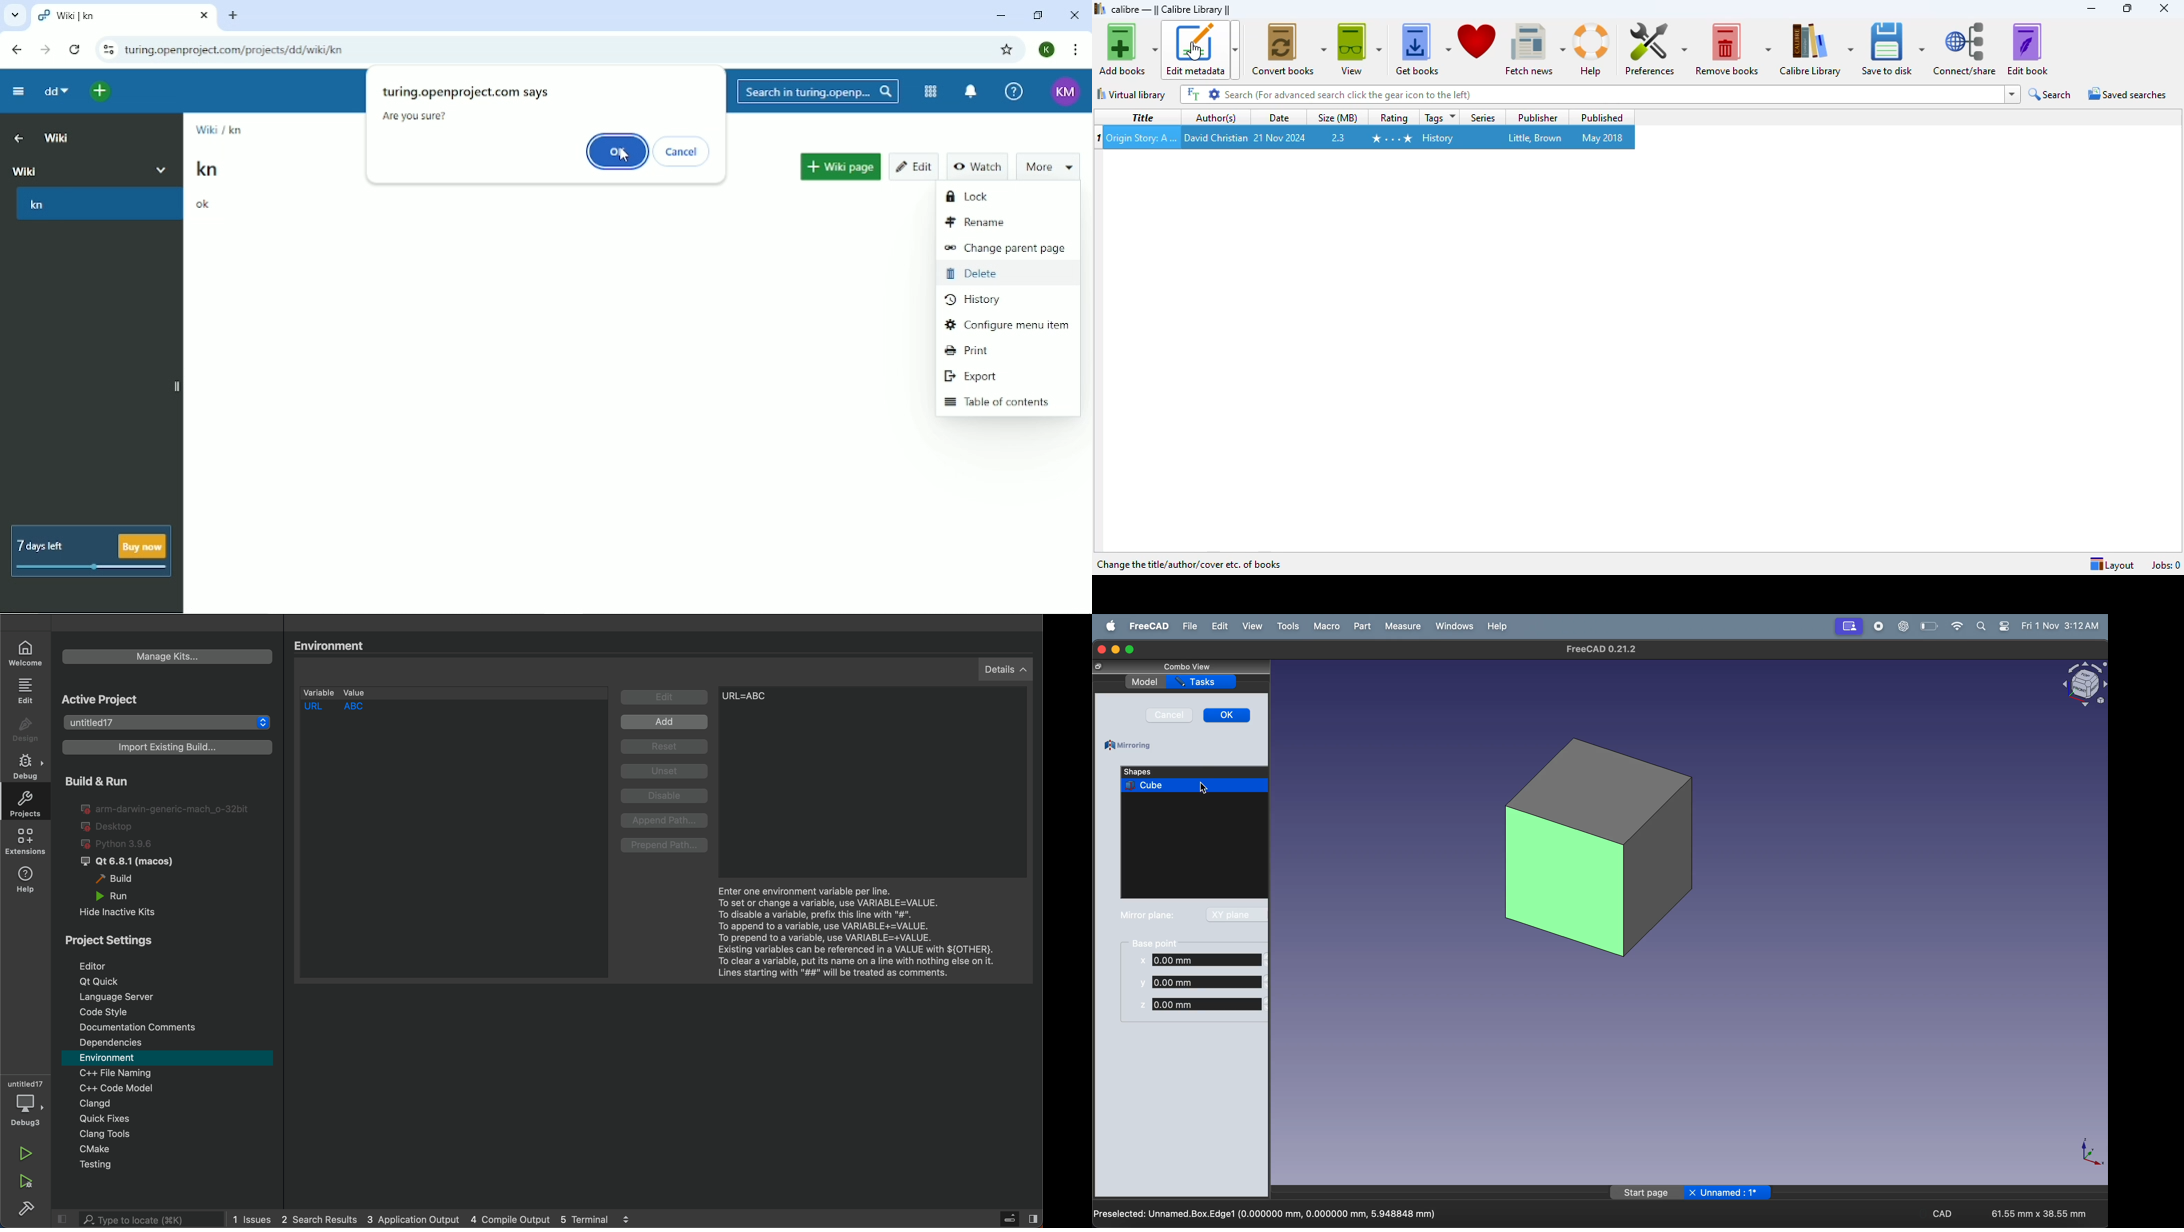 Image resolution: width=2184 pixels, height=1232 pixels. Describe the element at coordinates (1370, 137) in the screenshot. I see `book selected` at that location.